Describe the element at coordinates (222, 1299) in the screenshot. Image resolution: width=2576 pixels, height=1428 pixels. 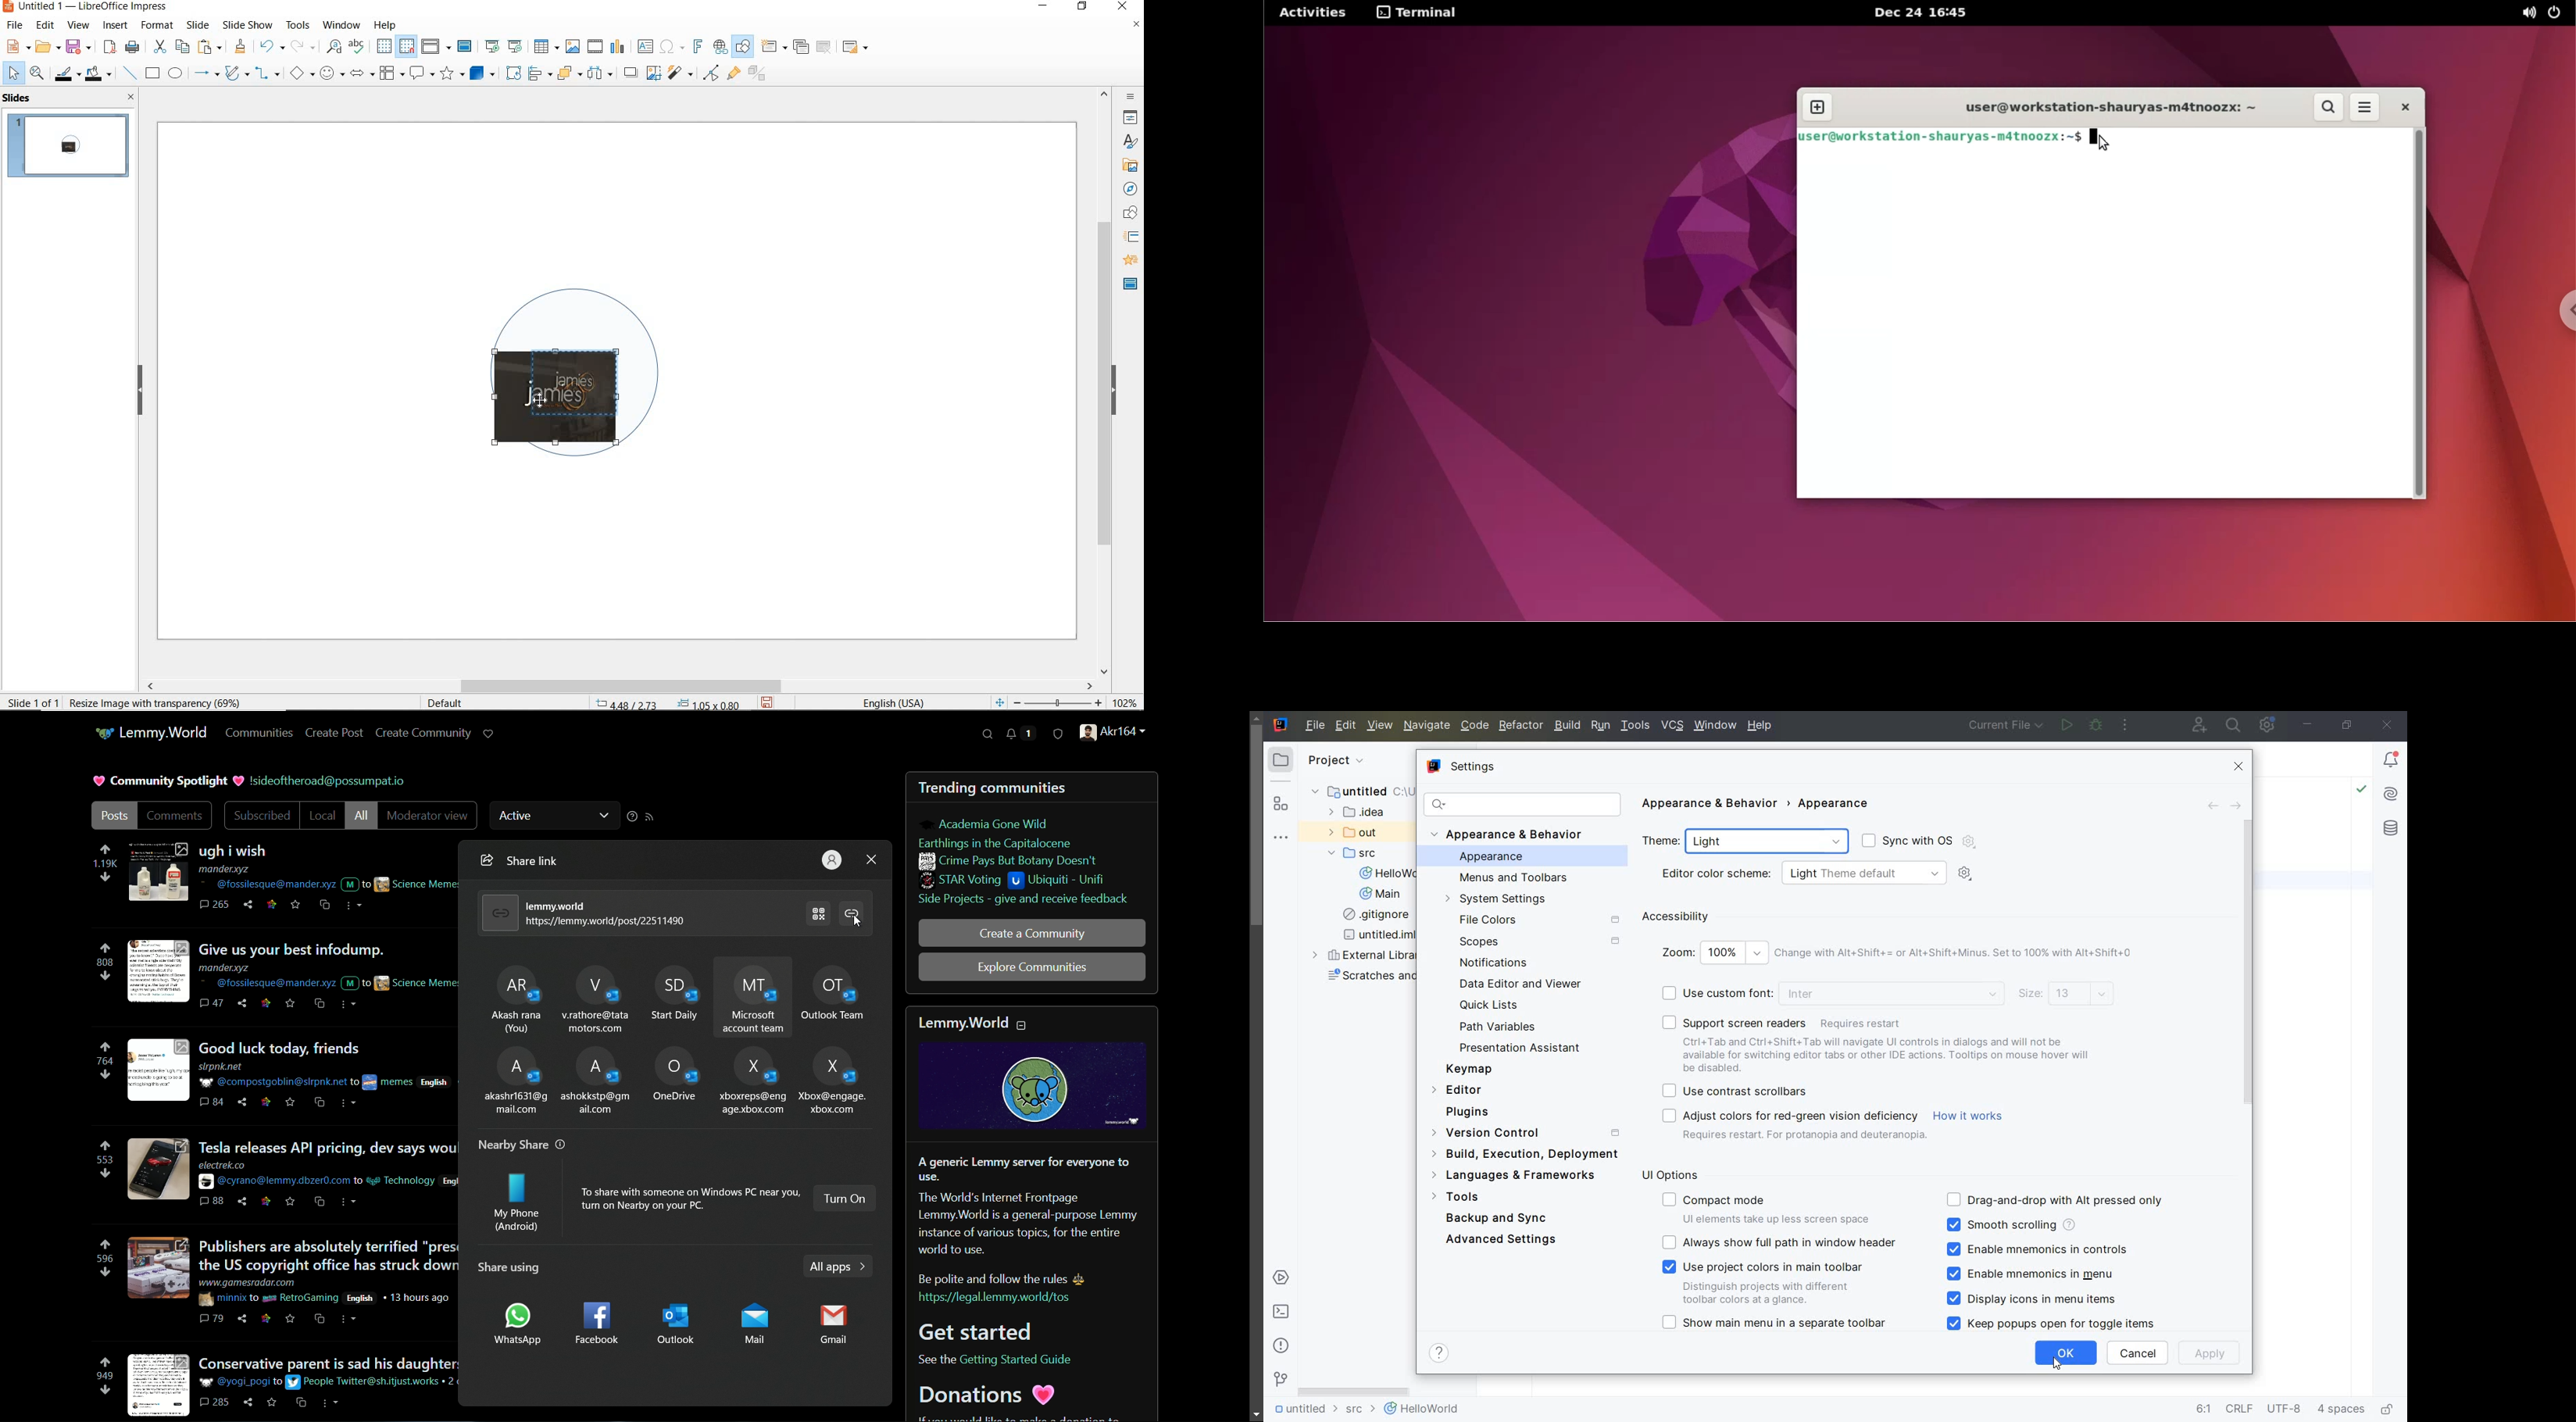
I see `minnix` at that location.